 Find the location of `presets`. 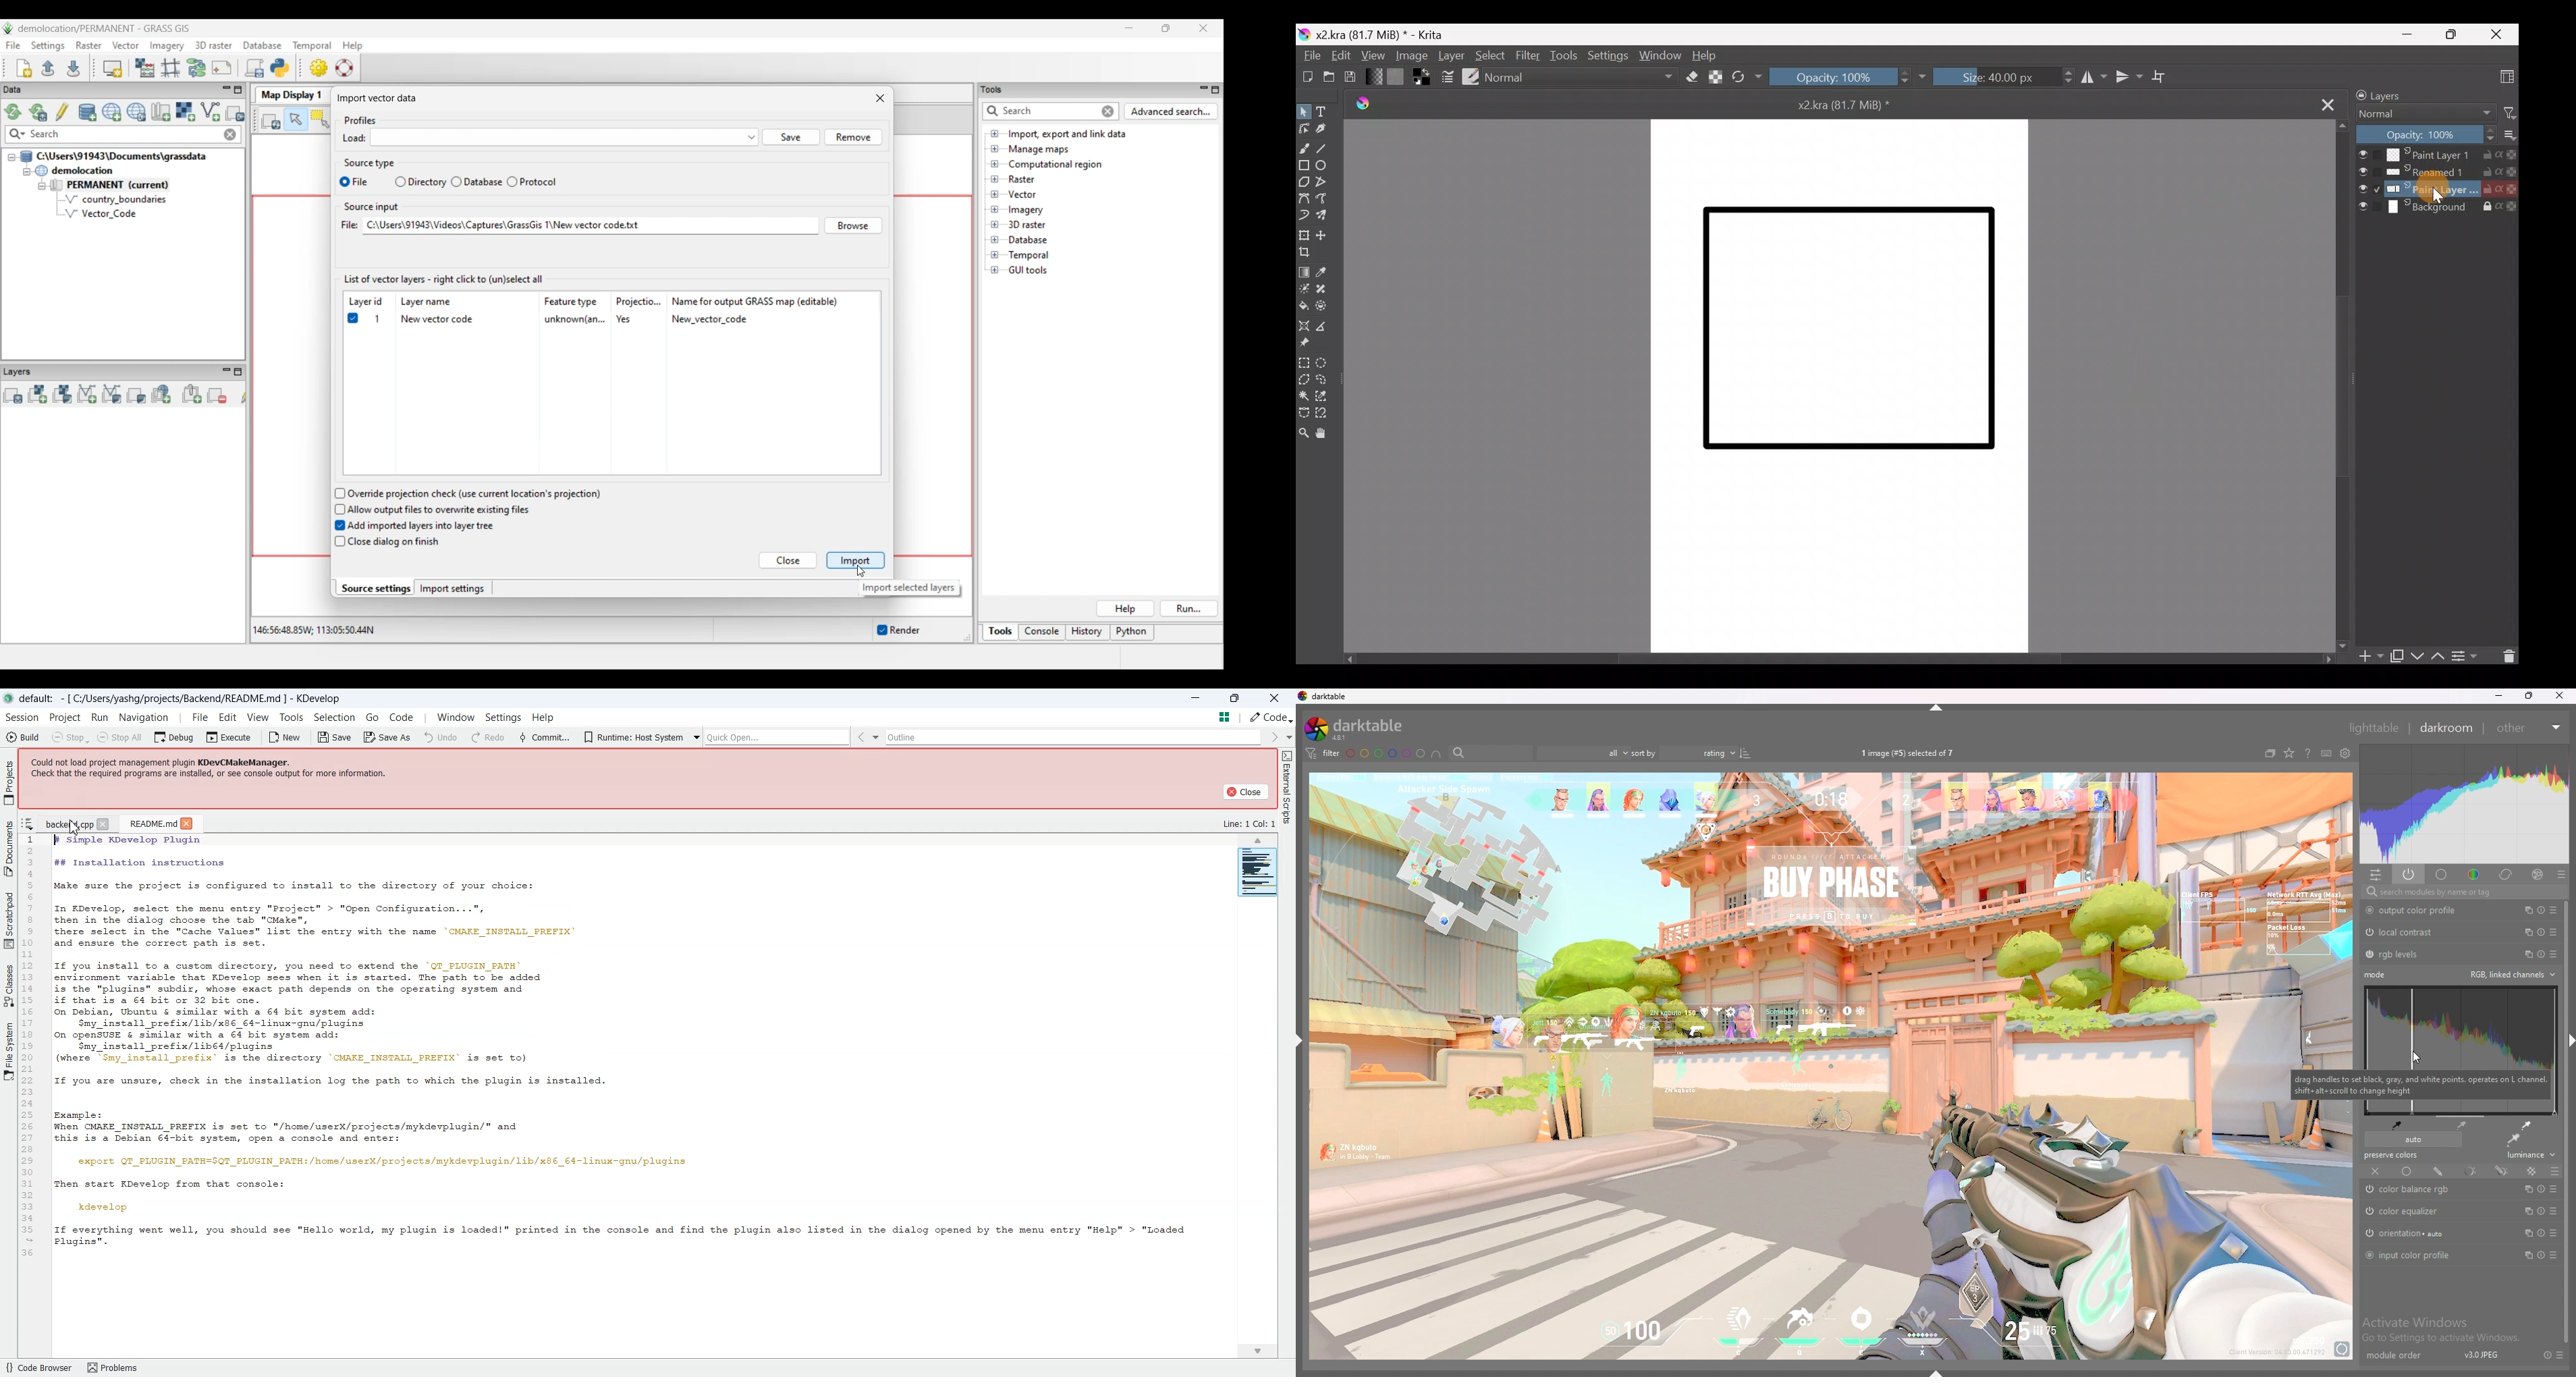

presets is located at coordinates (2562, 1354).